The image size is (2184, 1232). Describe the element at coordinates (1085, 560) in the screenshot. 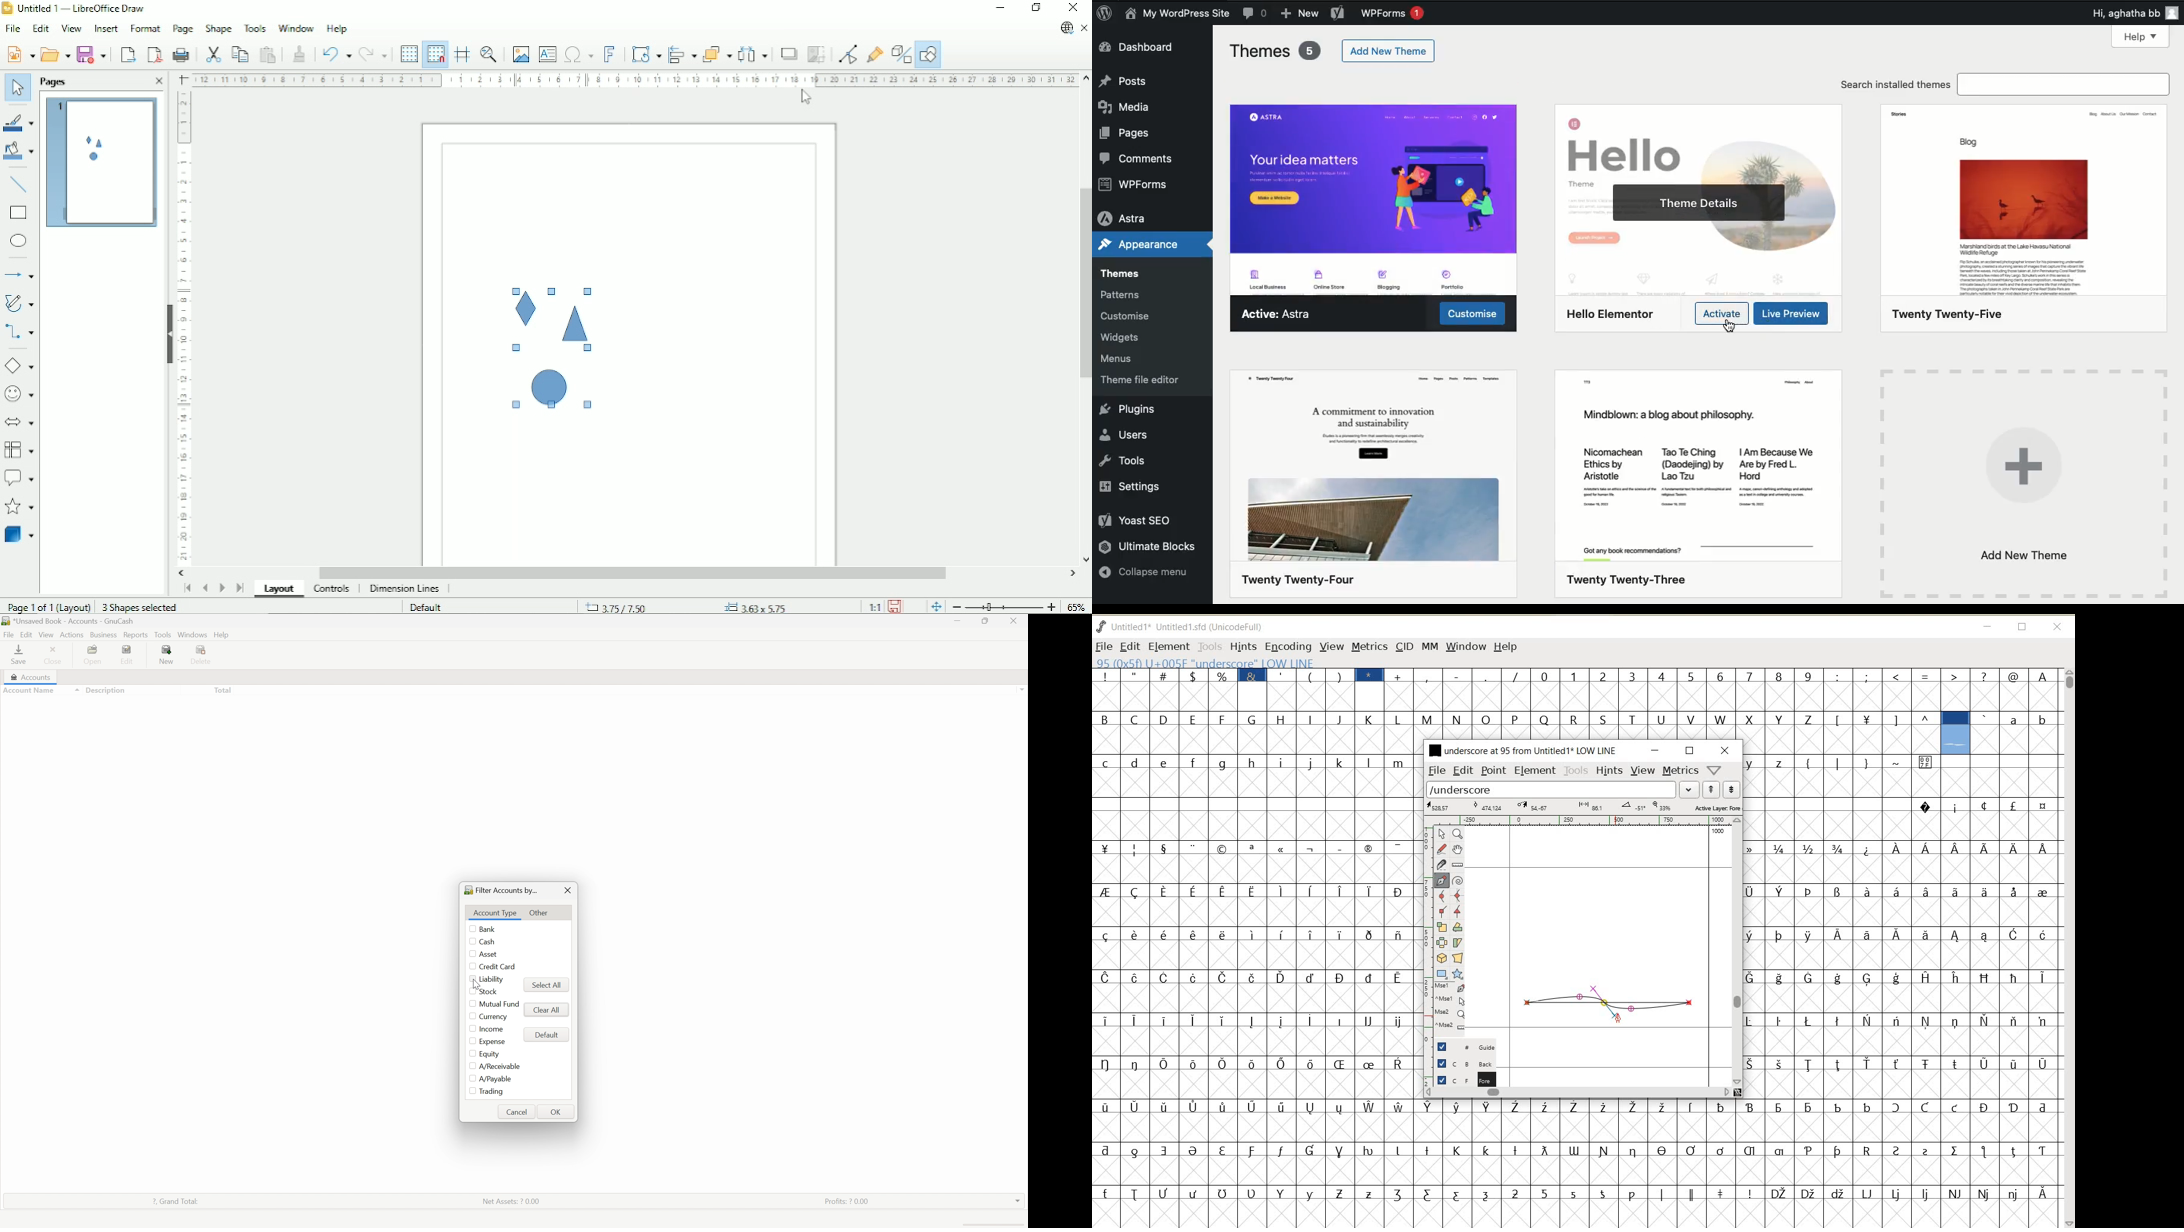

I see `Vertical scroll button` at that location.